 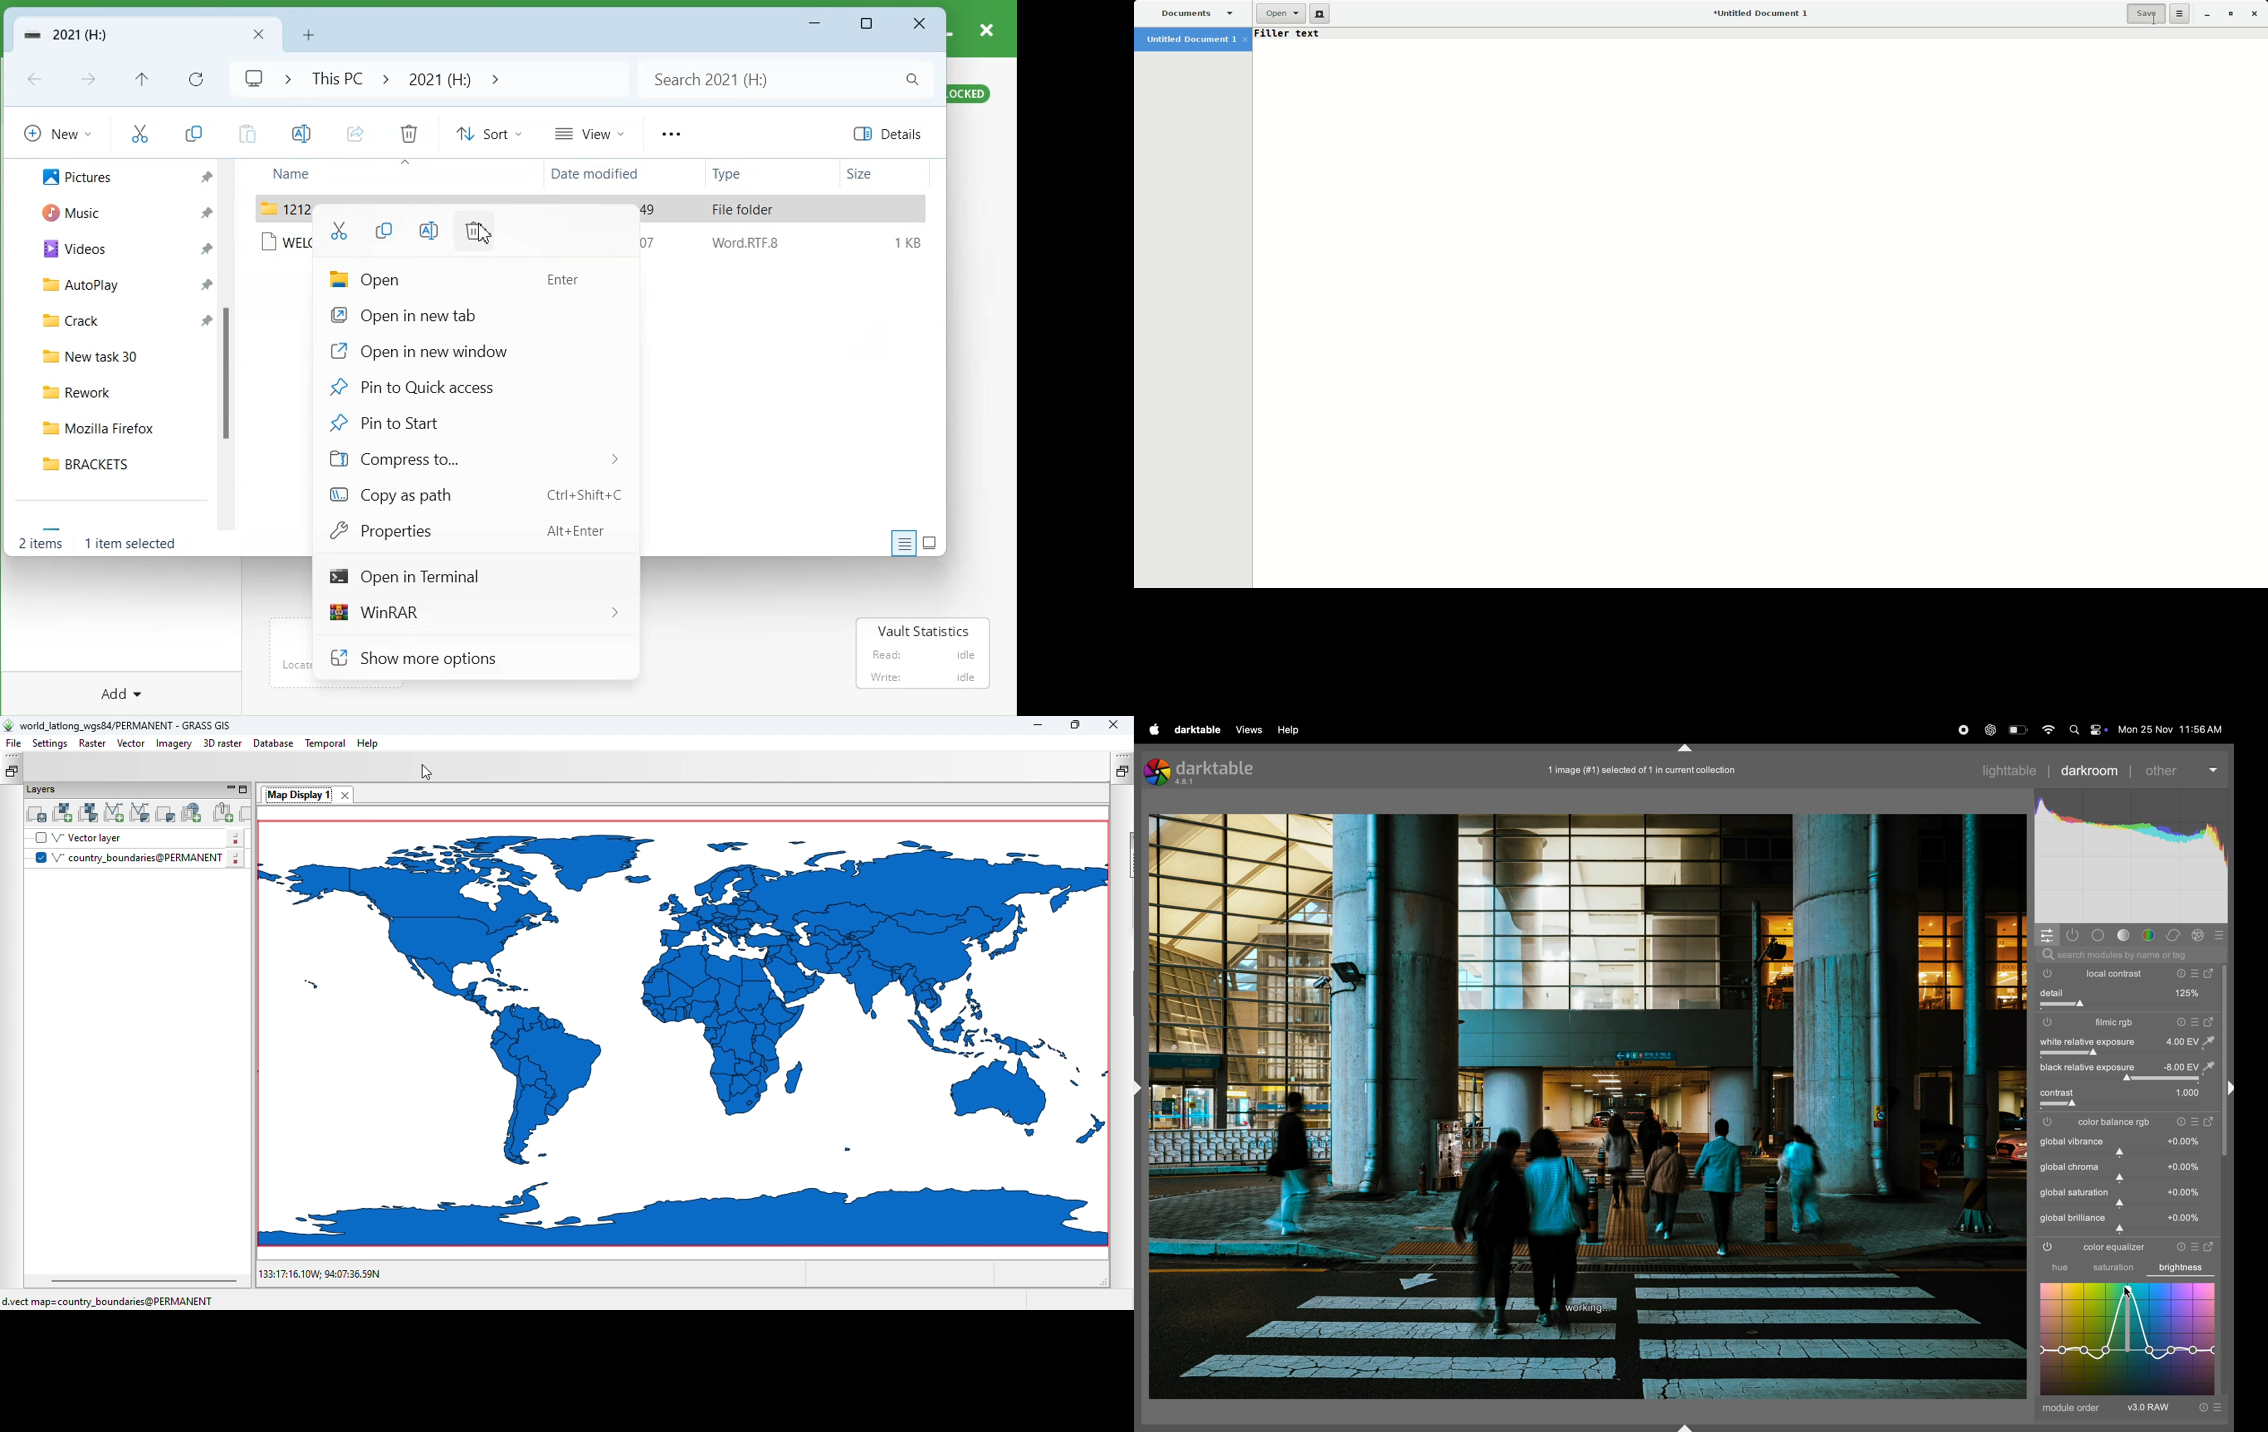 I want to click on toggle , so click(x=2124, y=1005).